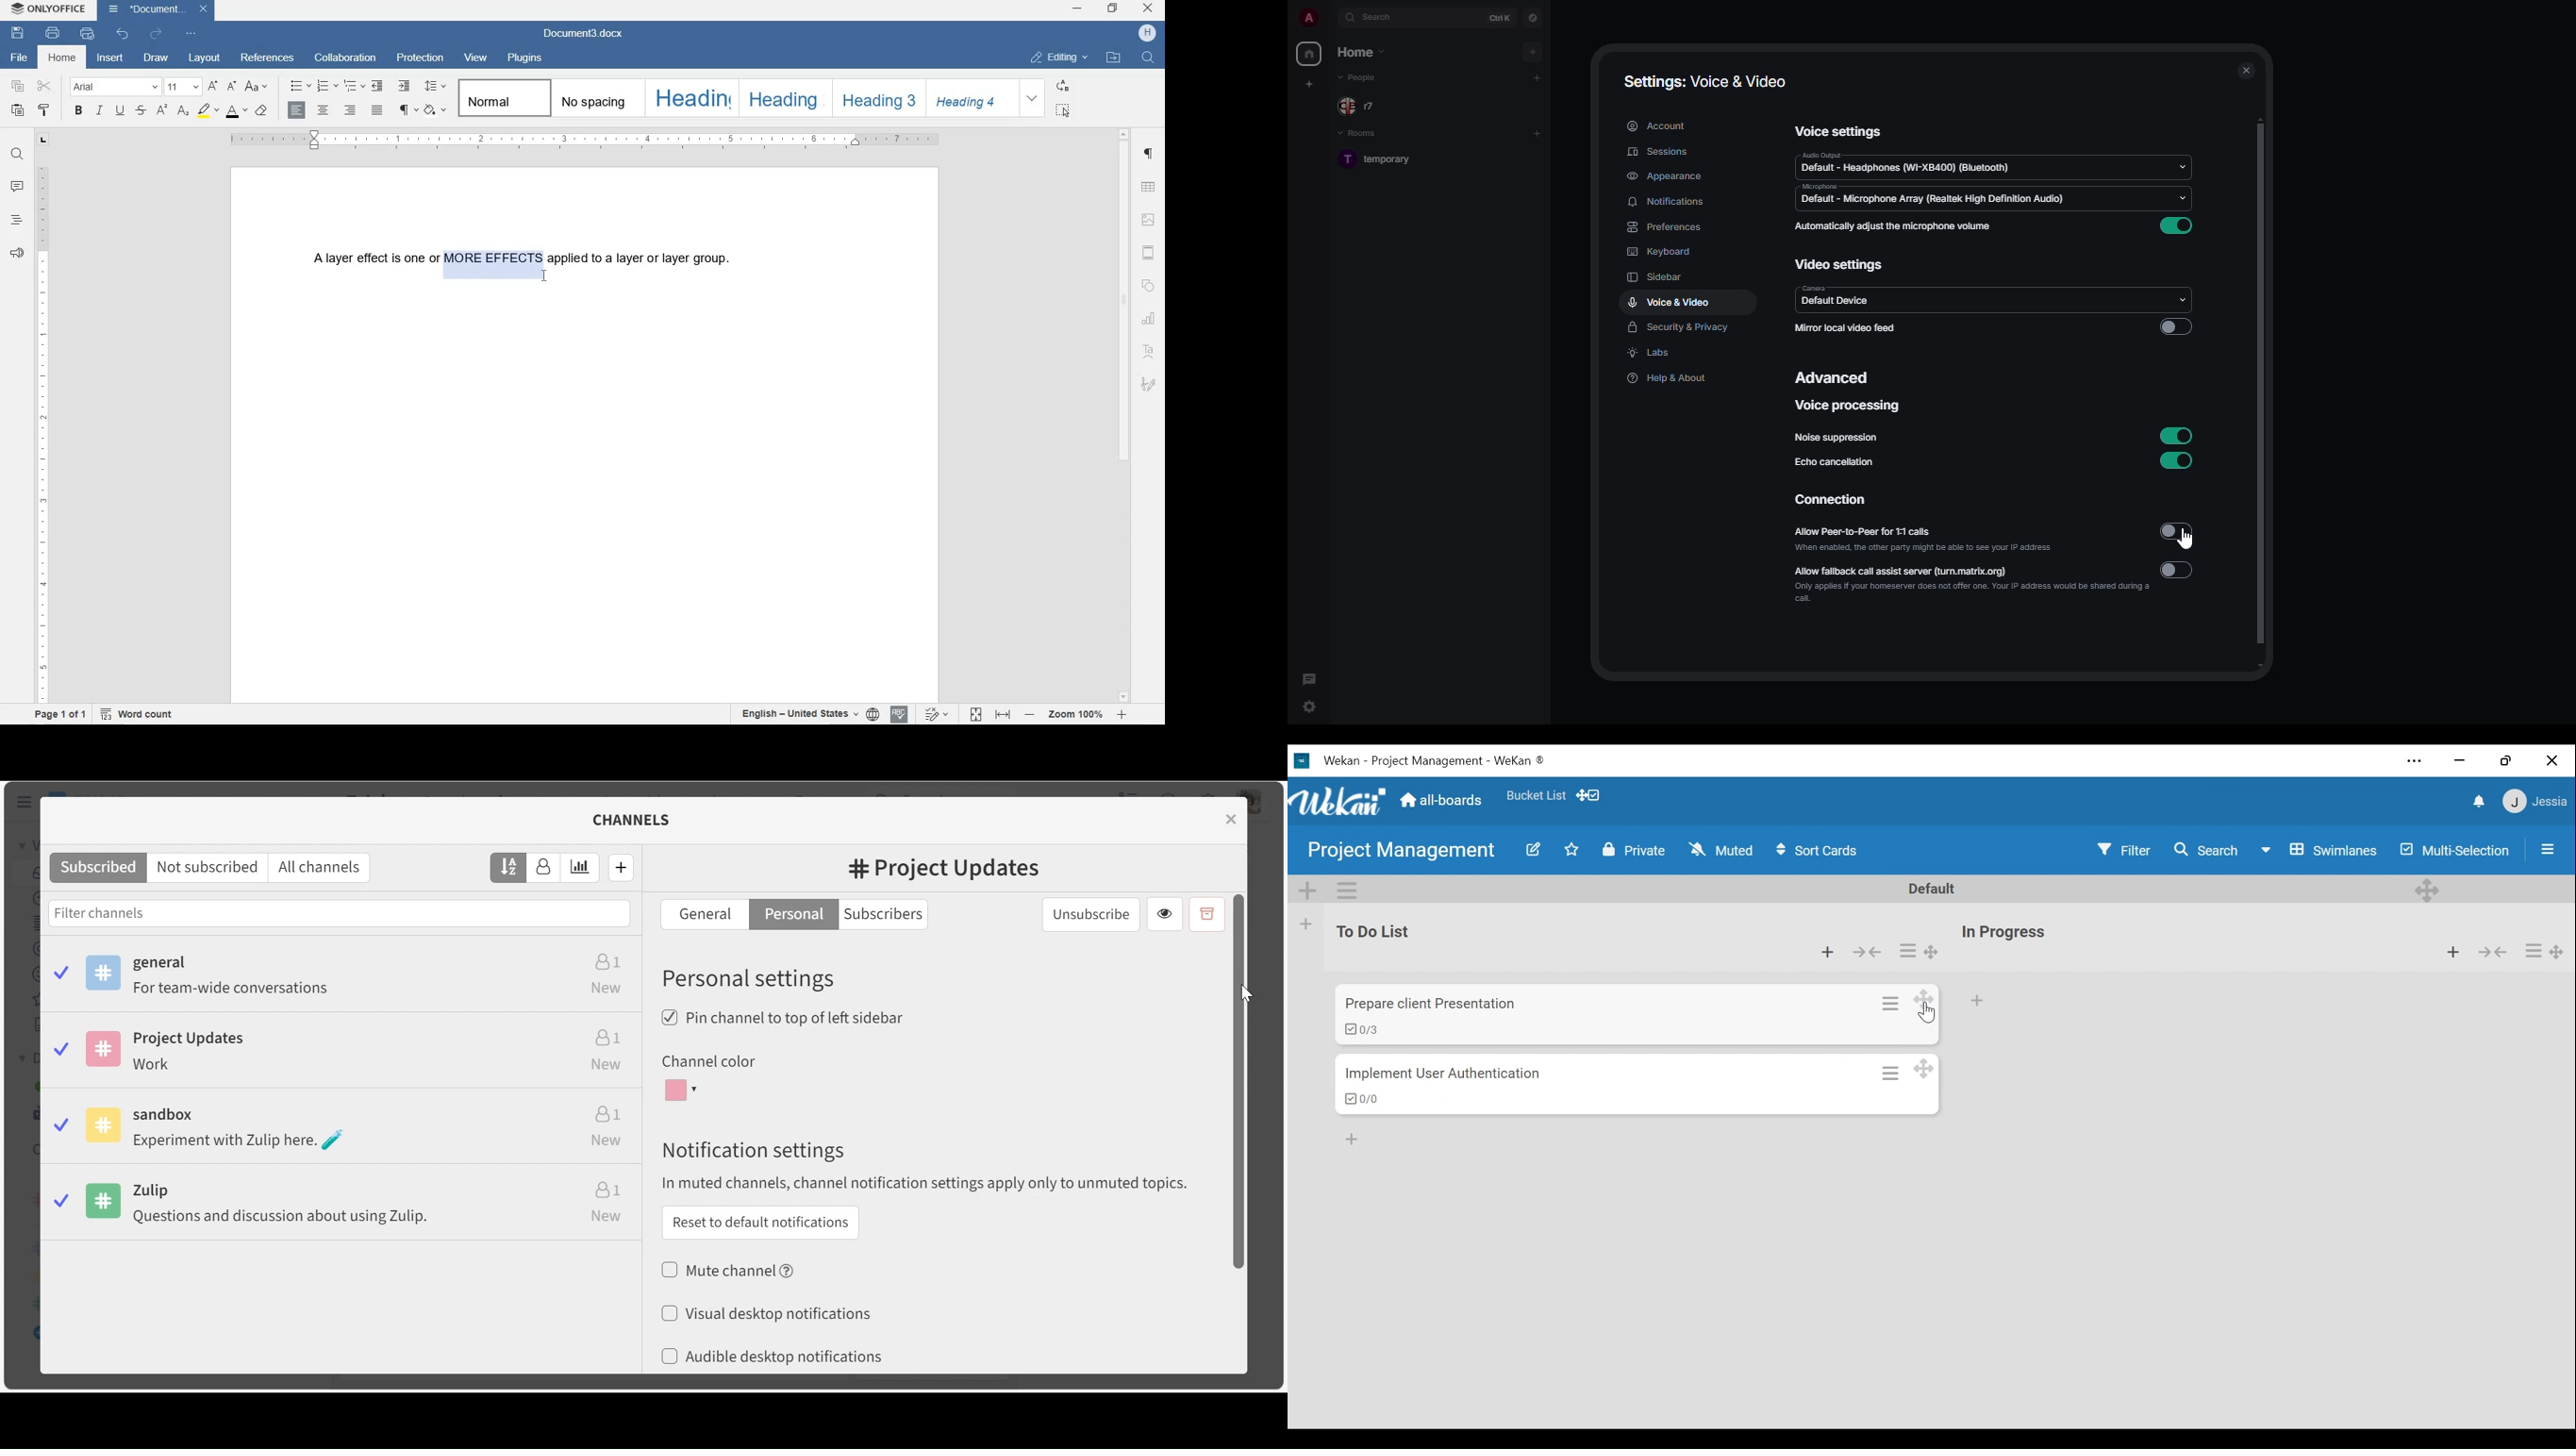 Image resolution: width=2576 pixels, height=1456 pixels. What do you see at coordinates (2506, 762) in the screenshot?
I see `restore` at bounding box center [2506, 762].